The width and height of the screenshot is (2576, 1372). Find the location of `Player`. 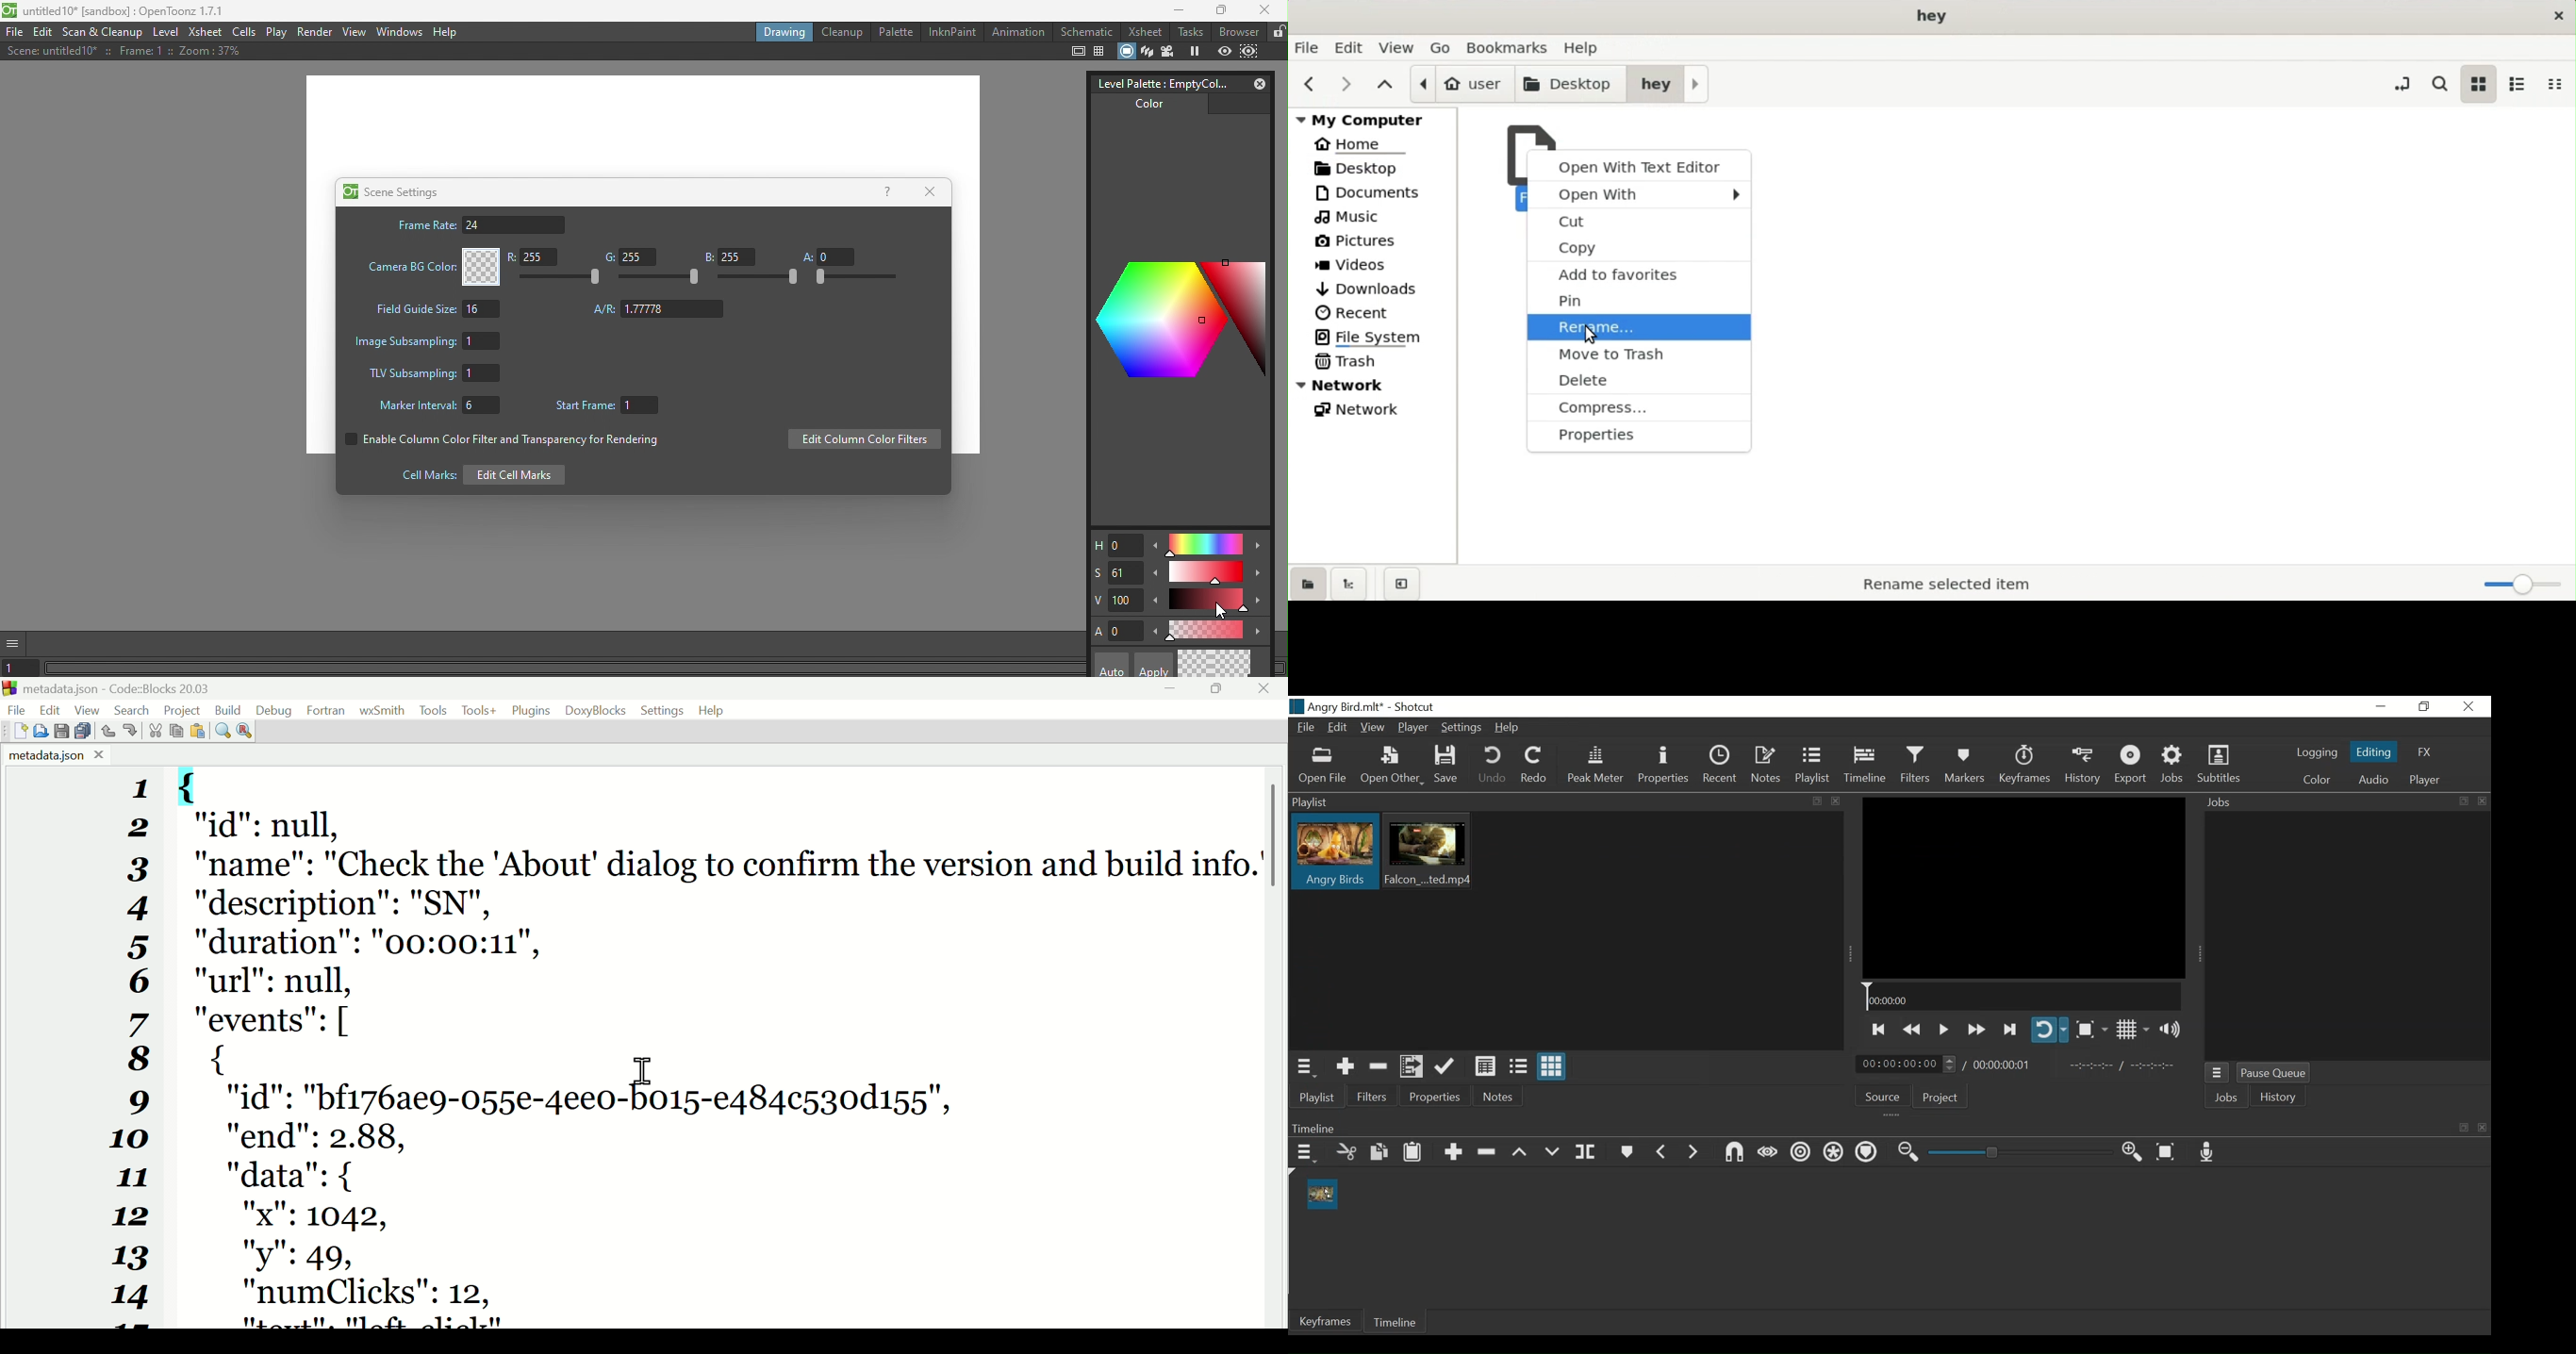

Player is located at coordinates (2426, 778).